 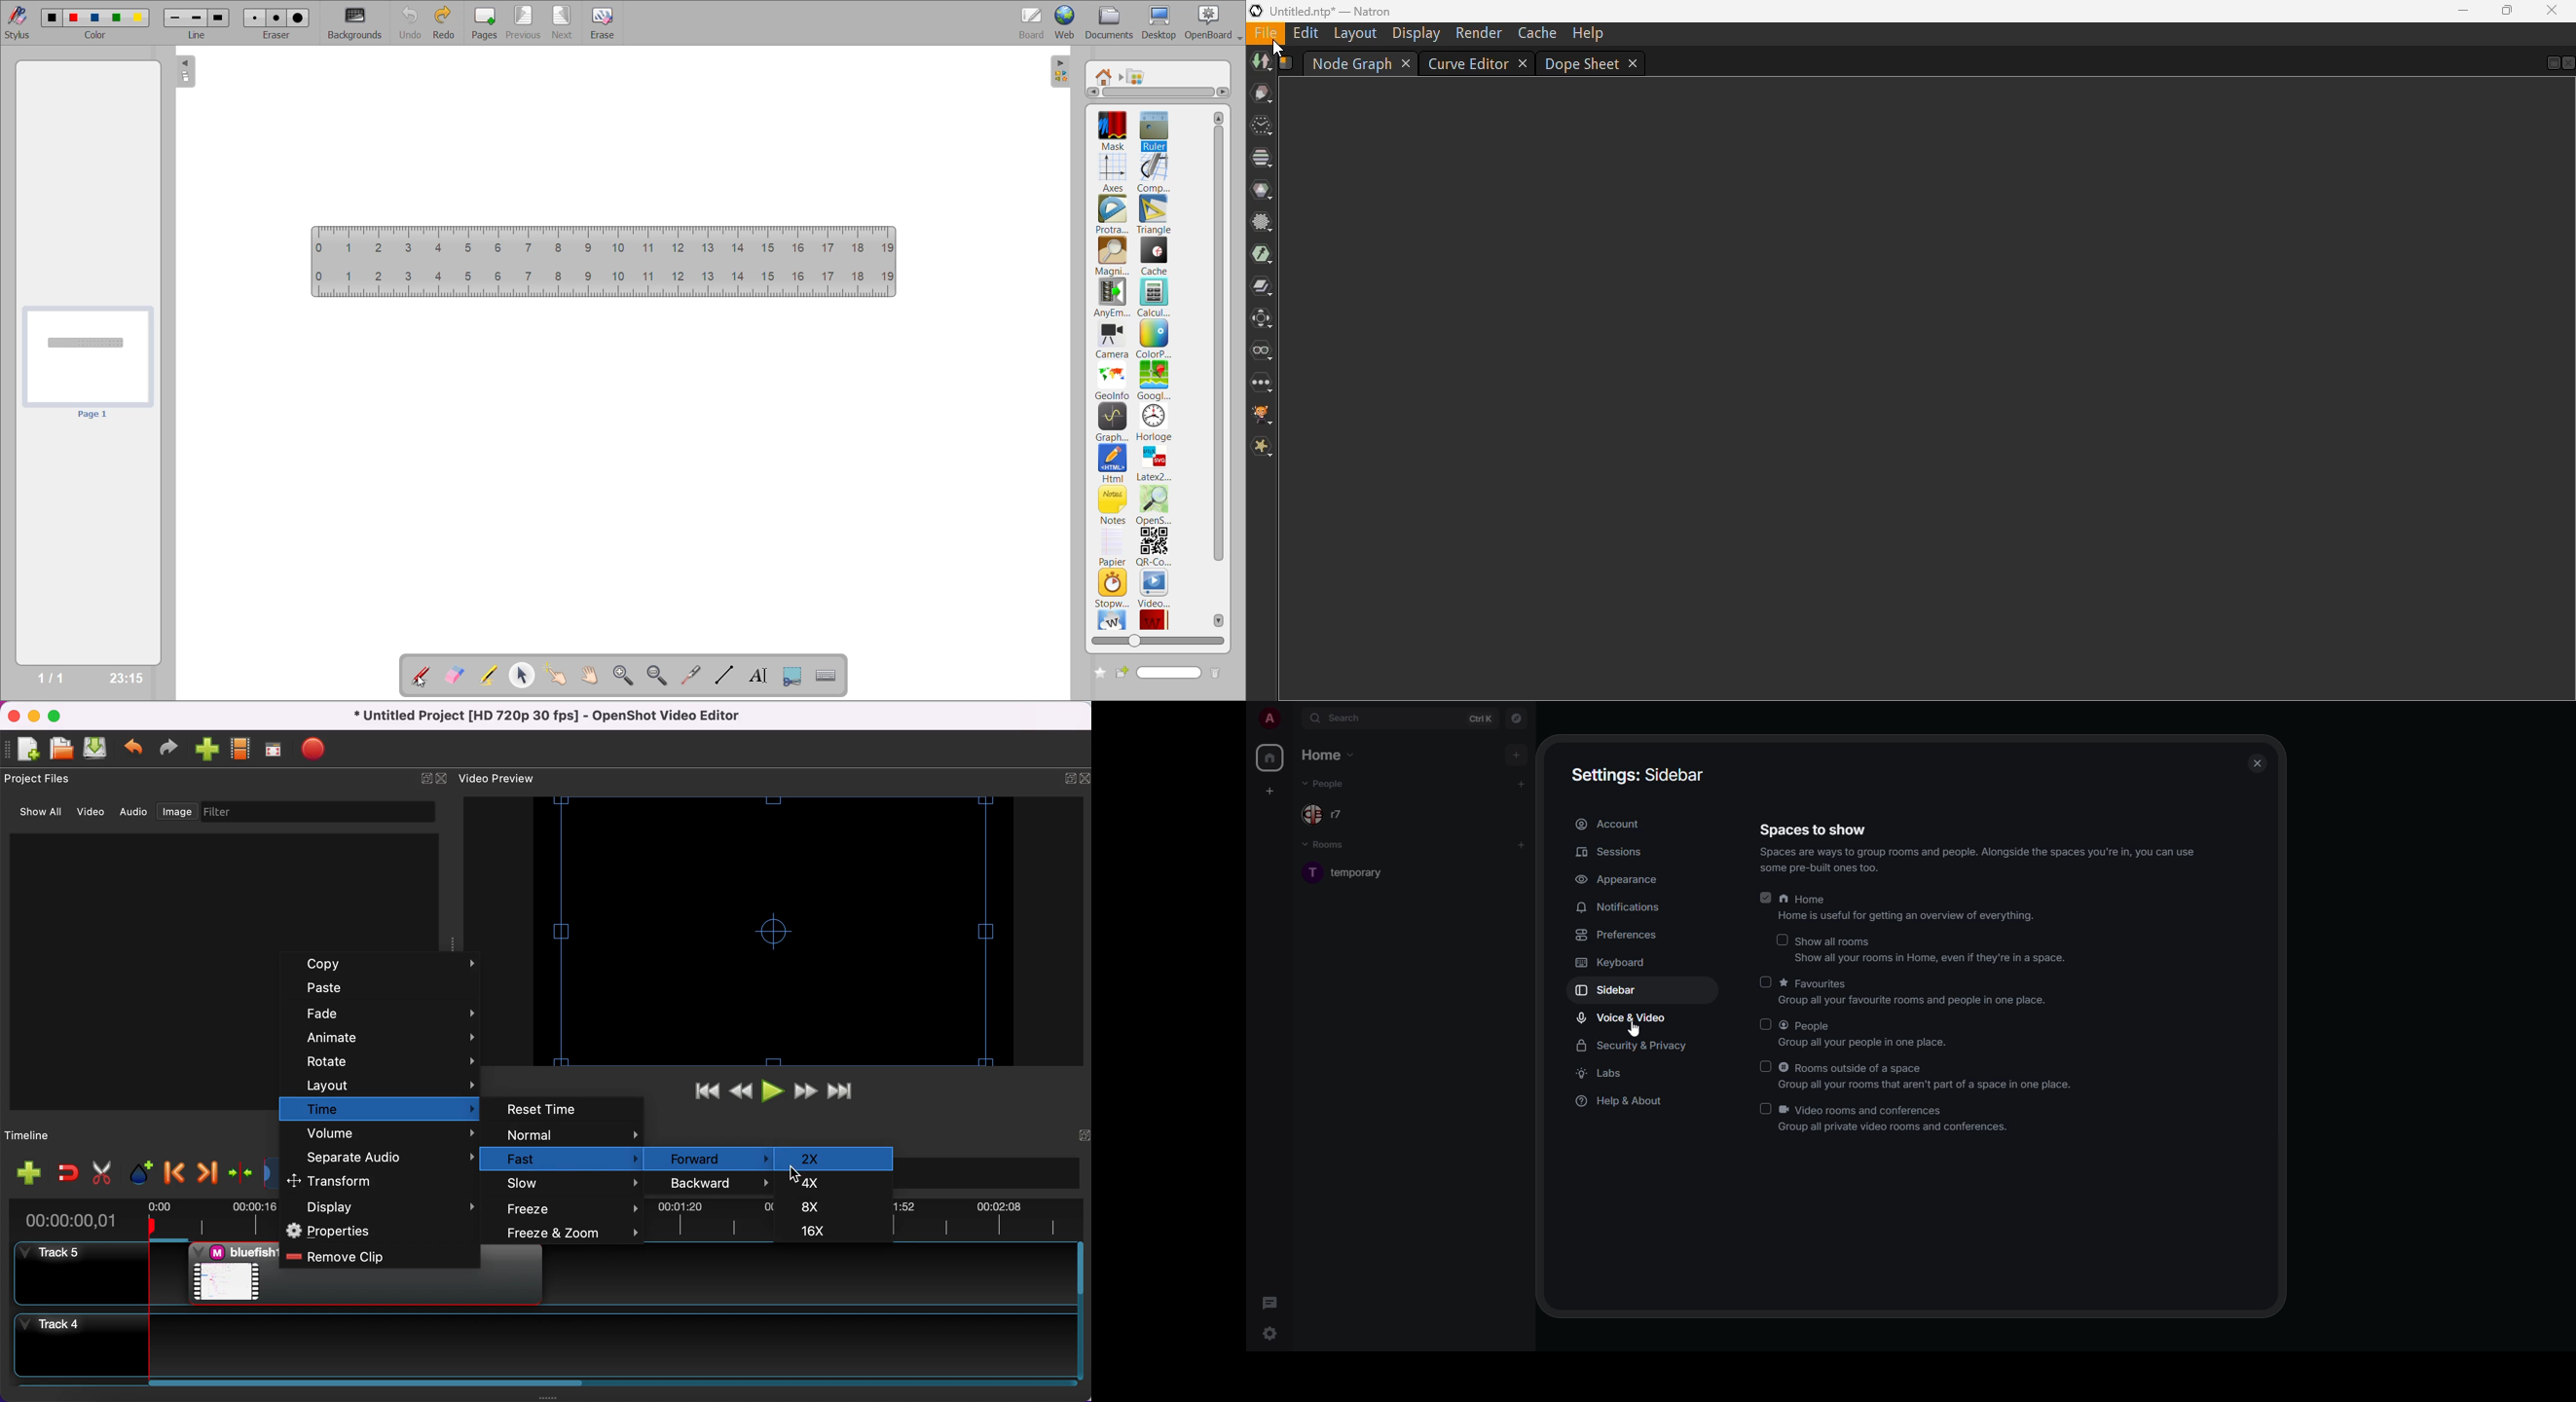 What do you see at coordinates (1766, 1024) in the screenshot?
I see `click to enable` at bounding box center [1766, 1024].